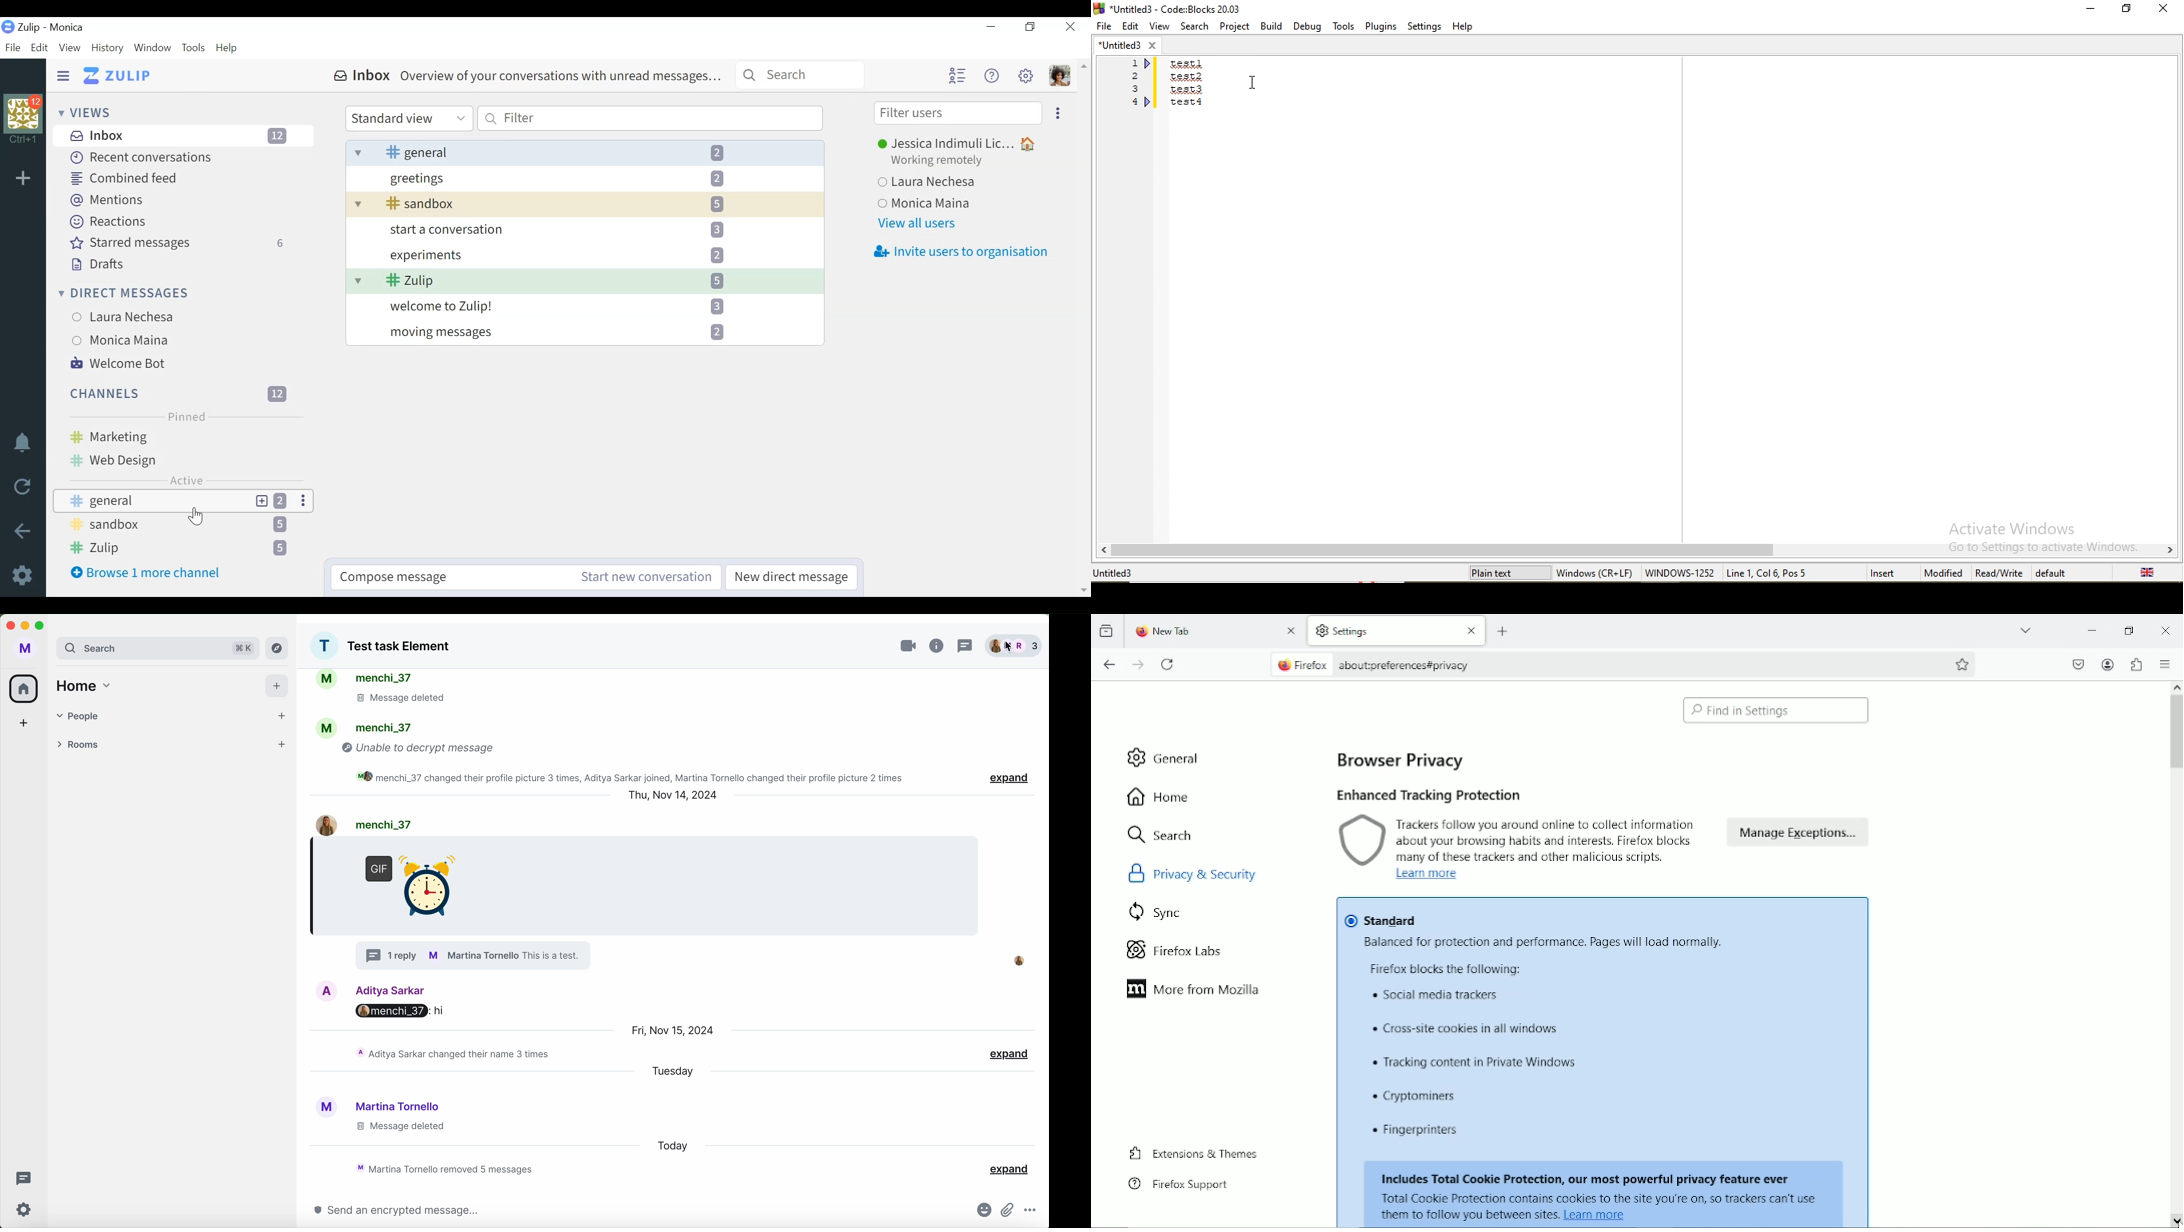 This screenshot has width=2184, height=1232. Describe the element at coordinates (38, 48) in the screenshot. I see `Edit` at that location.